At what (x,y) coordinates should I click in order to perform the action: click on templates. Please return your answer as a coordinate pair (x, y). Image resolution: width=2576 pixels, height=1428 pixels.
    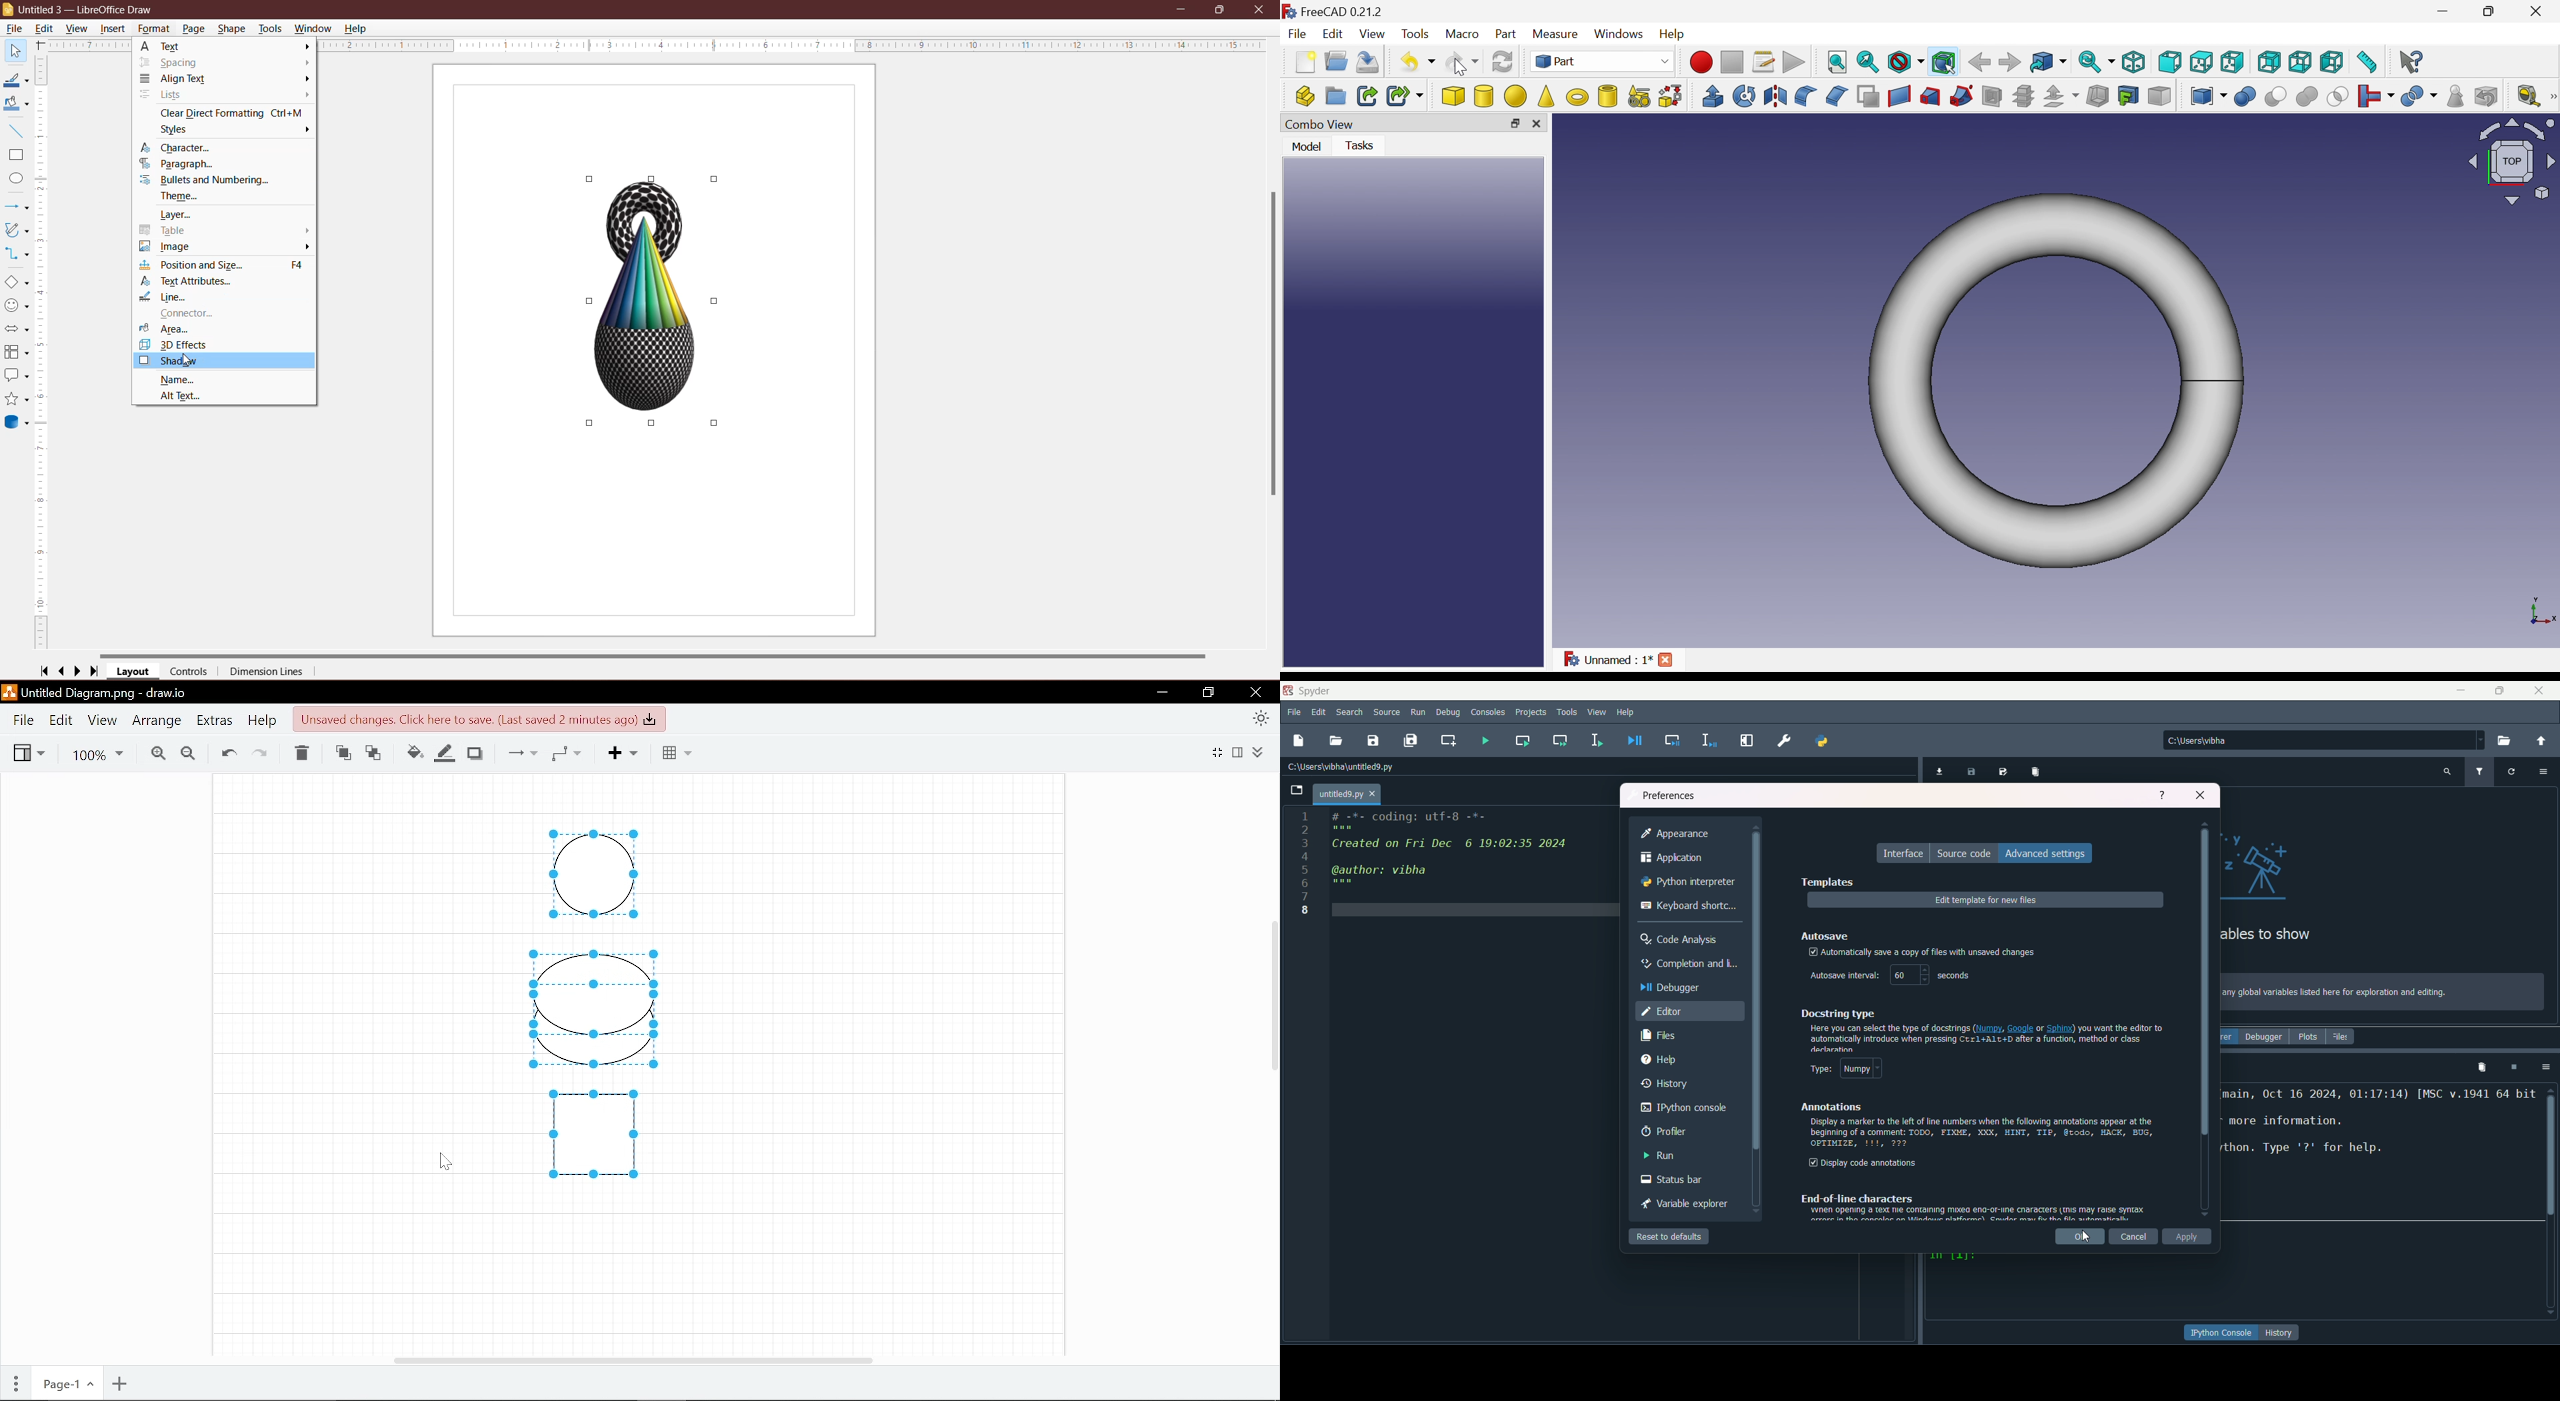
    Looking at the image, I should click on (1826, 881).